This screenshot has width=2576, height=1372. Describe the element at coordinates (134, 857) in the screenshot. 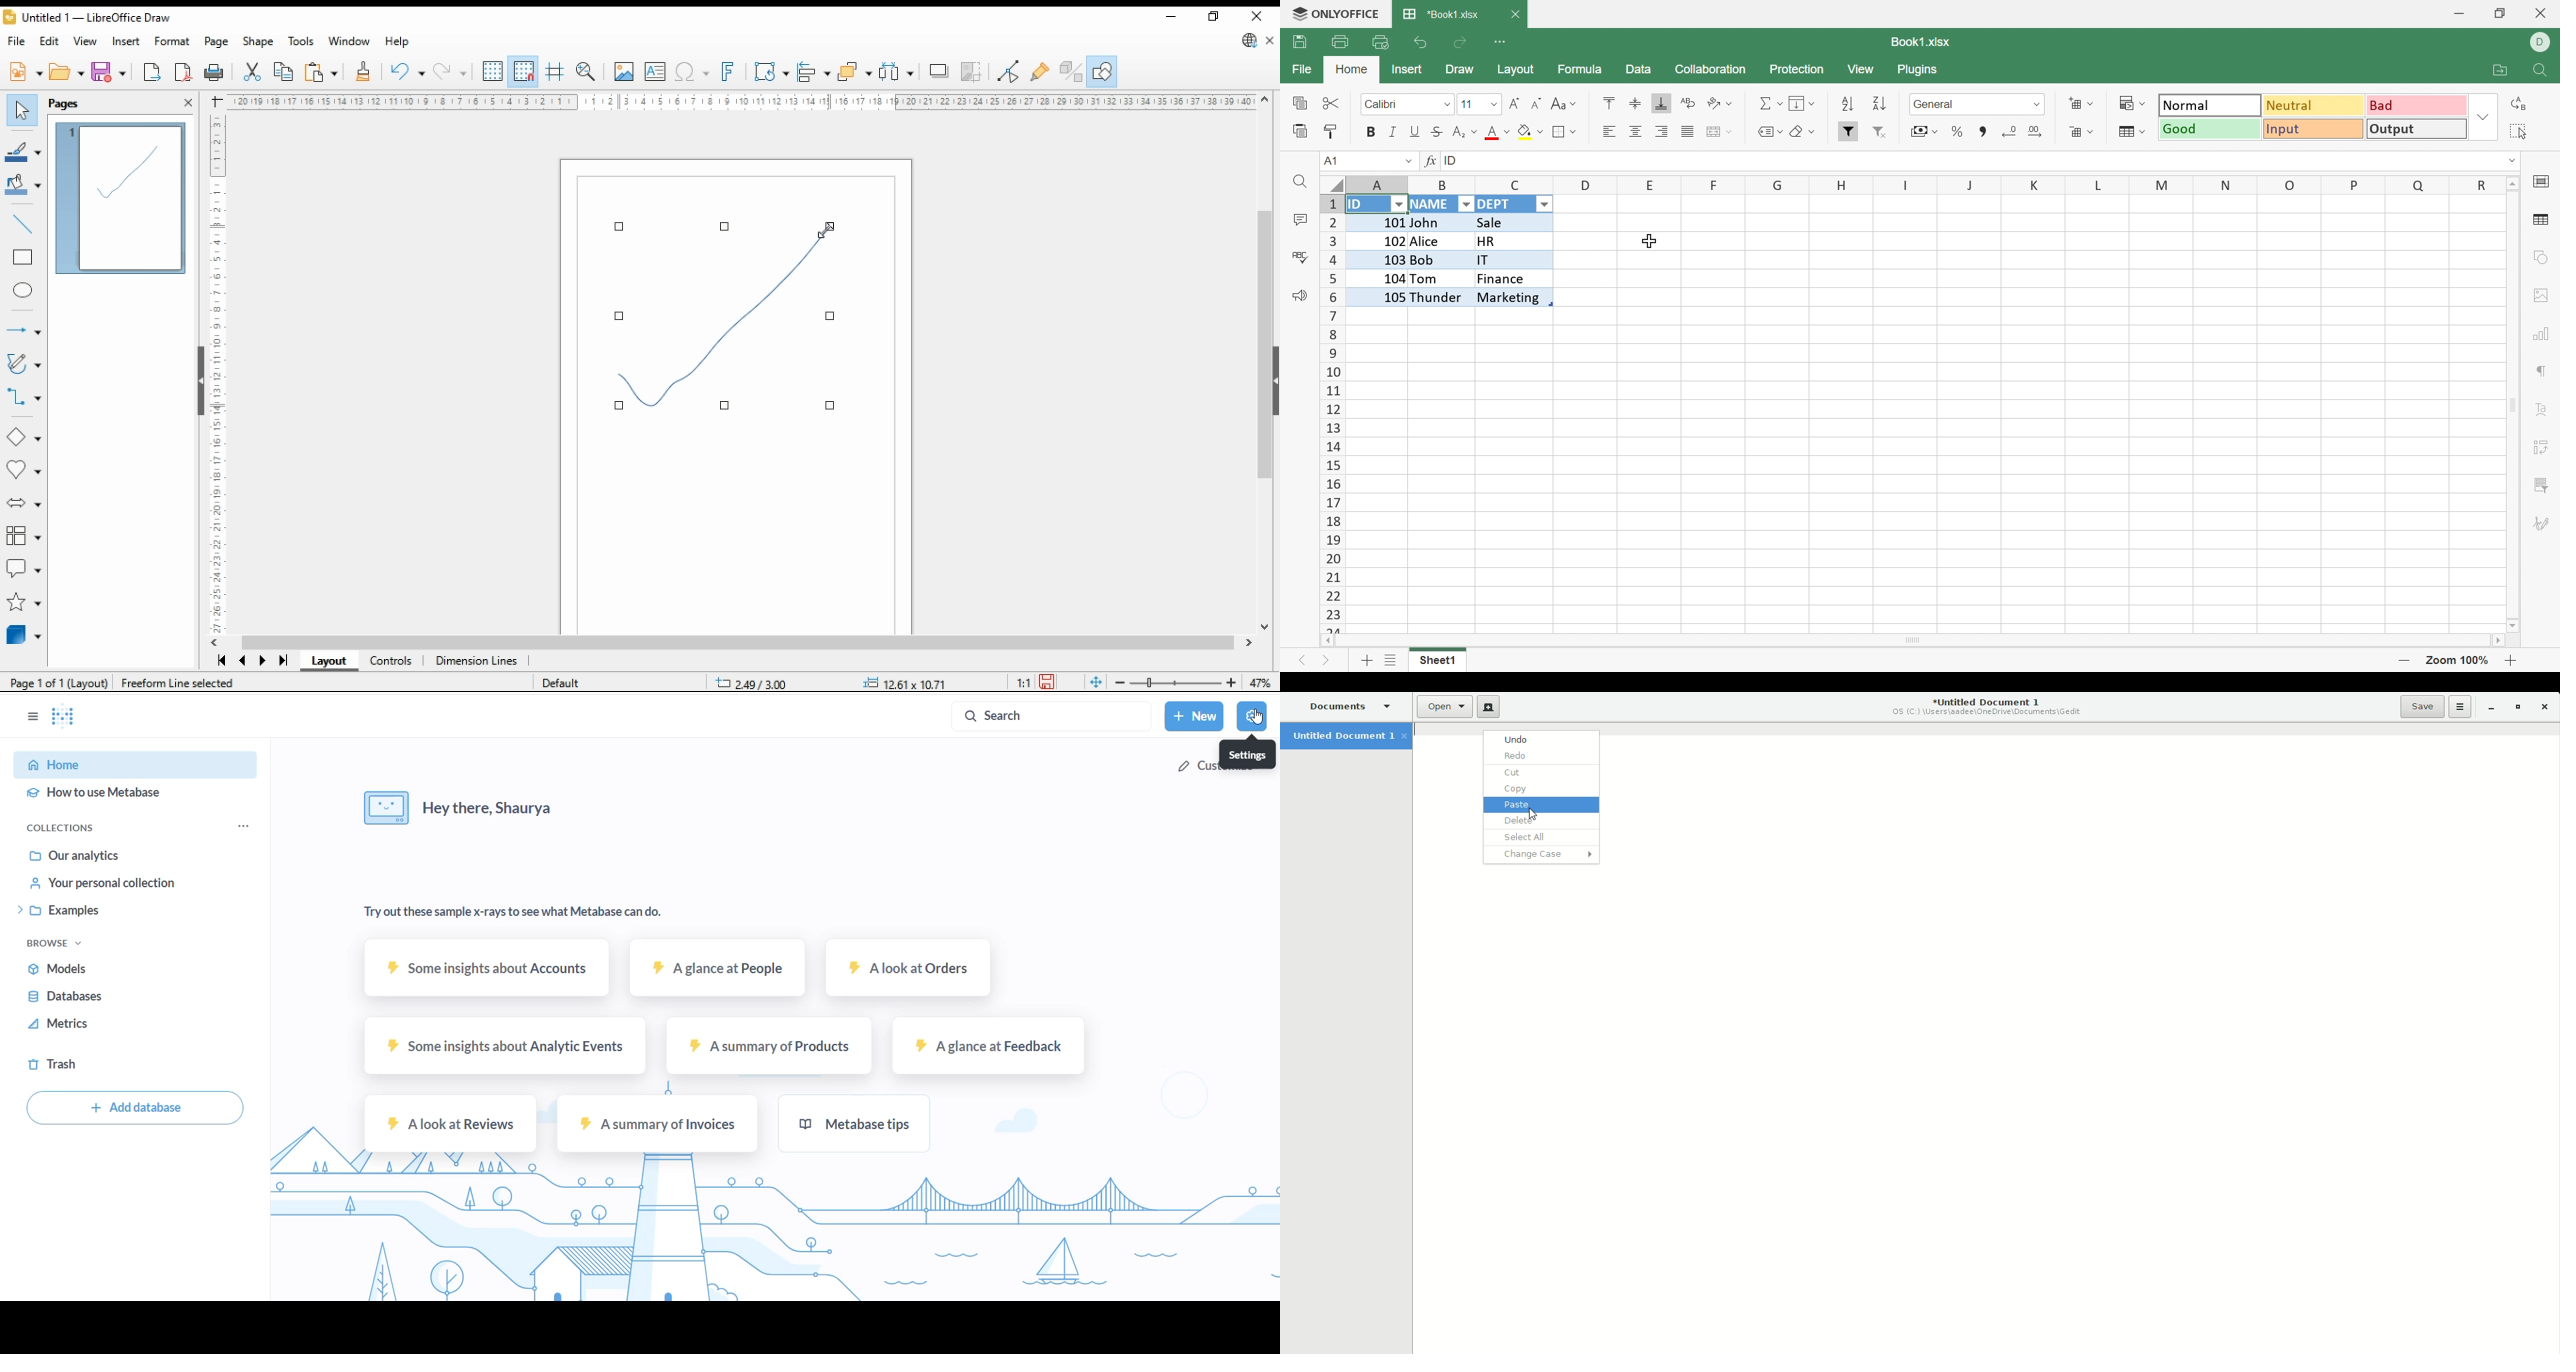

I see `our analytics options` at that location.